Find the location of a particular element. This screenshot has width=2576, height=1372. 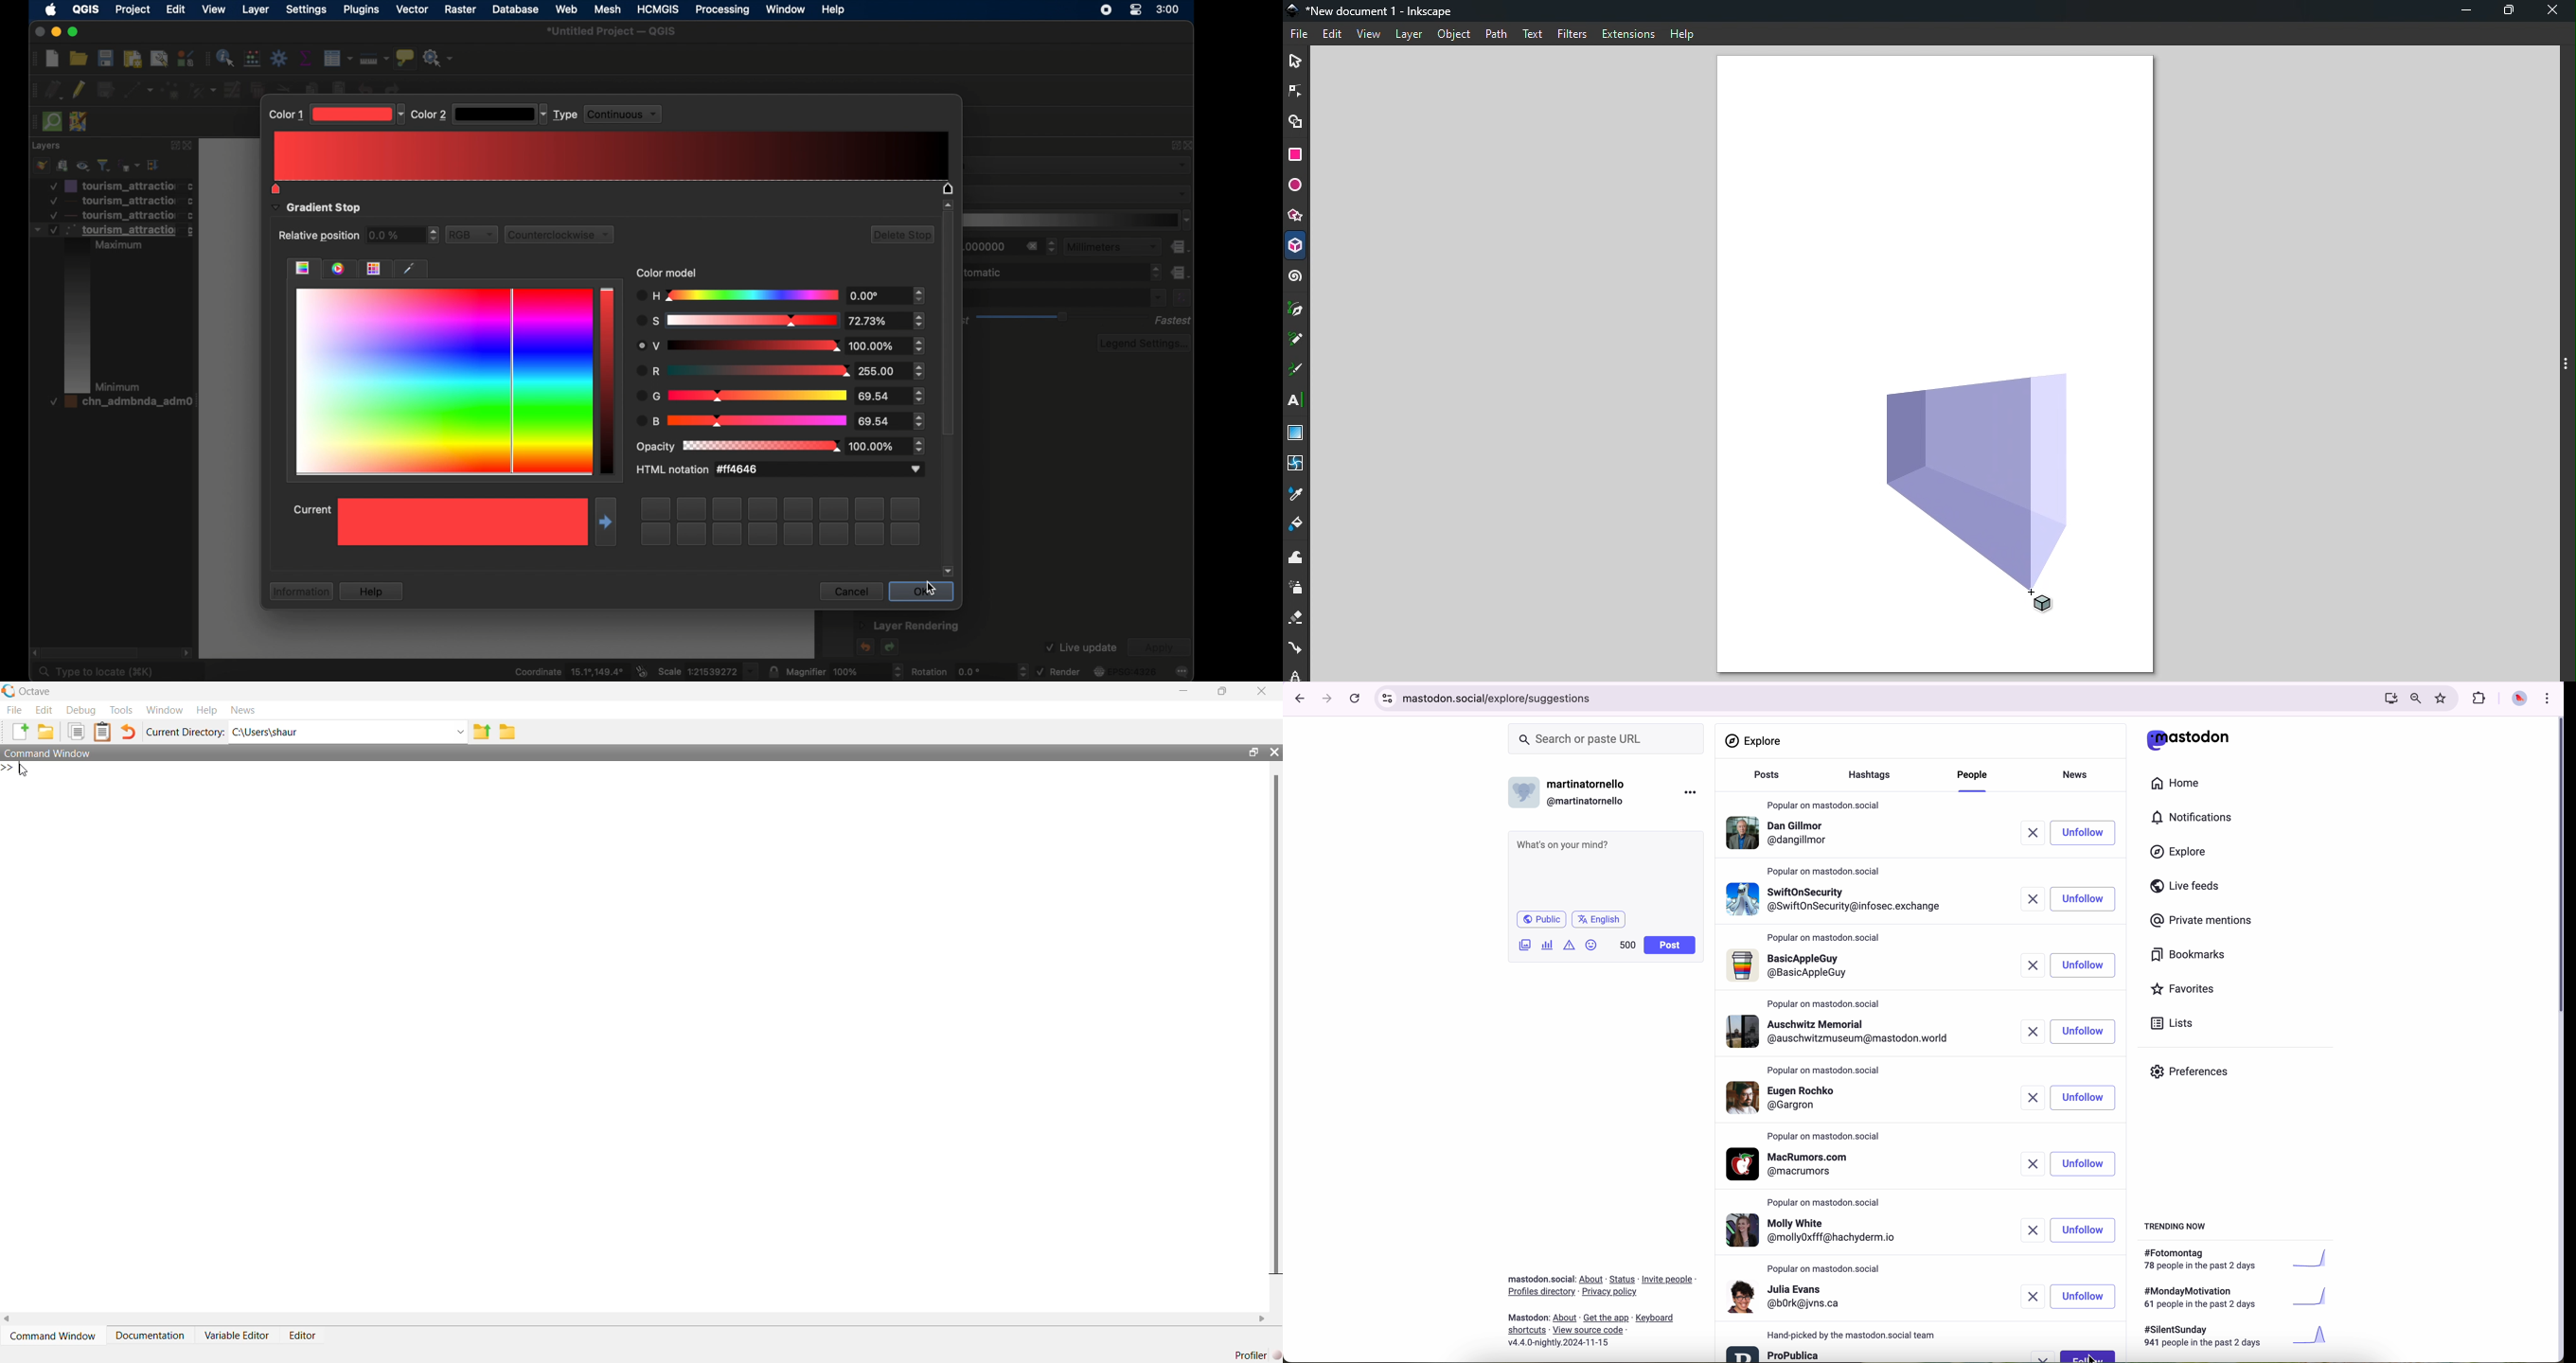

toggle extents and mouse display position is located at coordinates (642, 670).